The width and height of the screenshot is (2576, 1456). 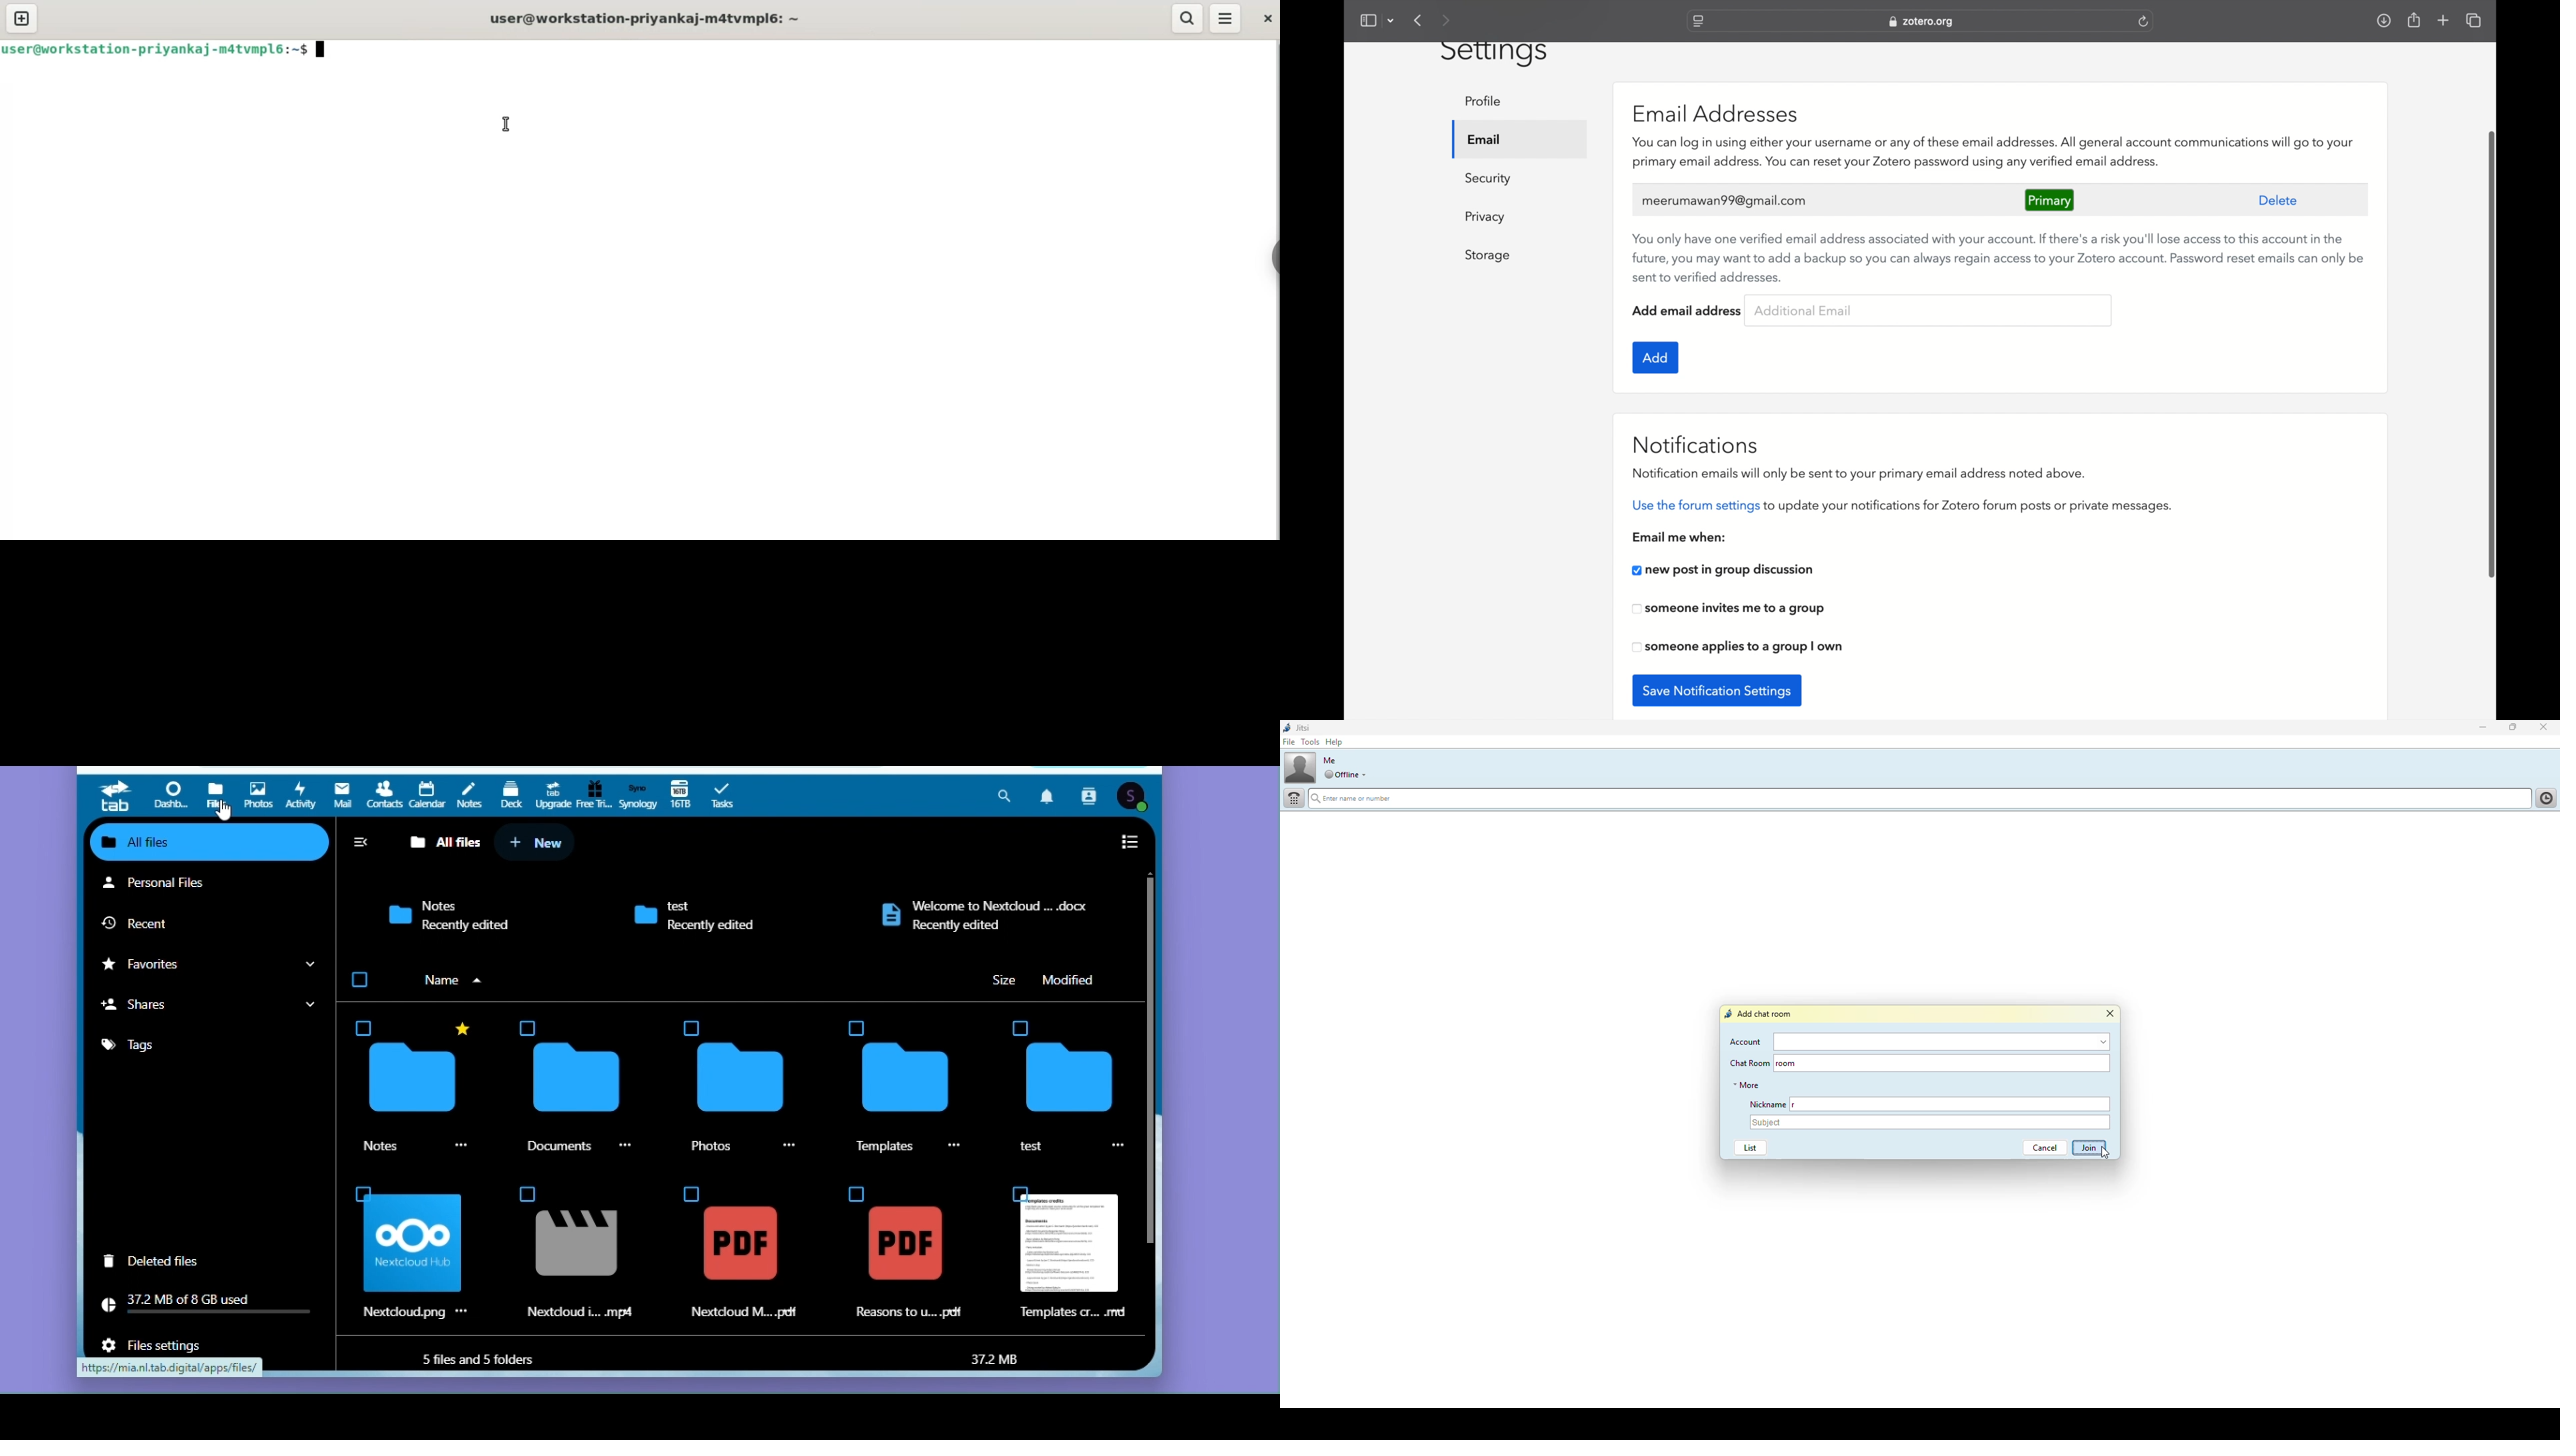 What do you see at coordinates (751, 1082) in the screenshot?
I see `photos` at bounding box center [751, 1082].